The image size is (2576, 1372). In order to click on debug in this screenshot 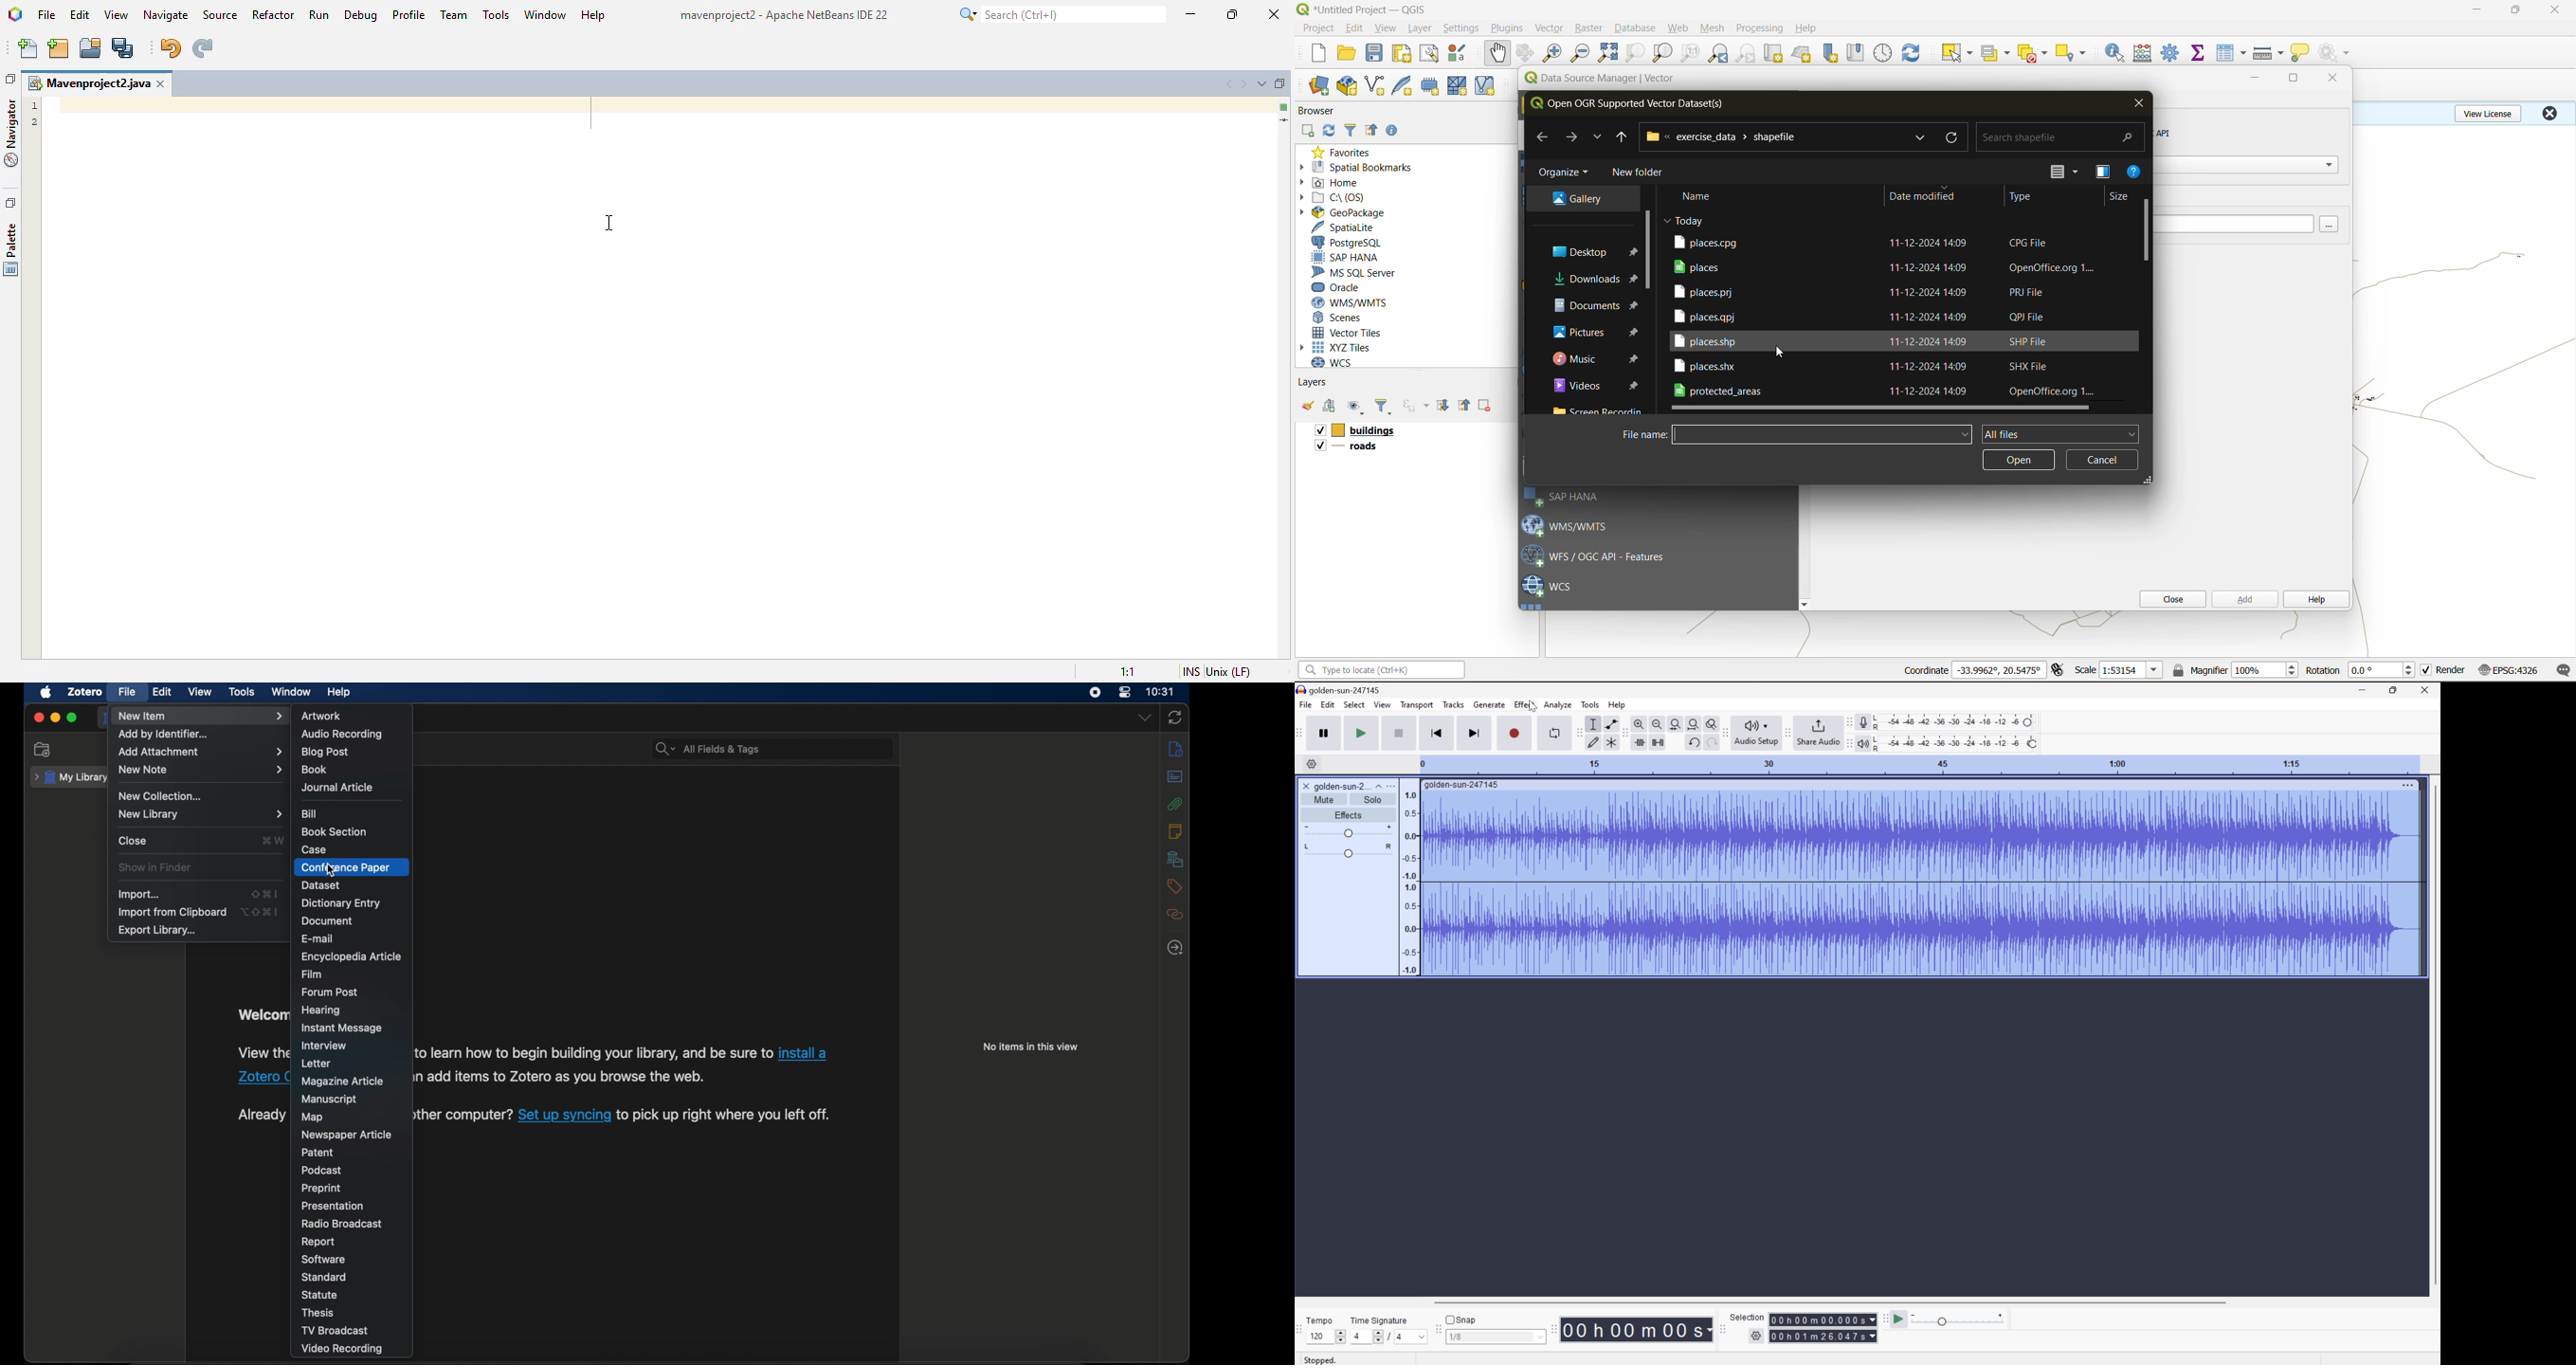, I will do `click(361, 15)`.